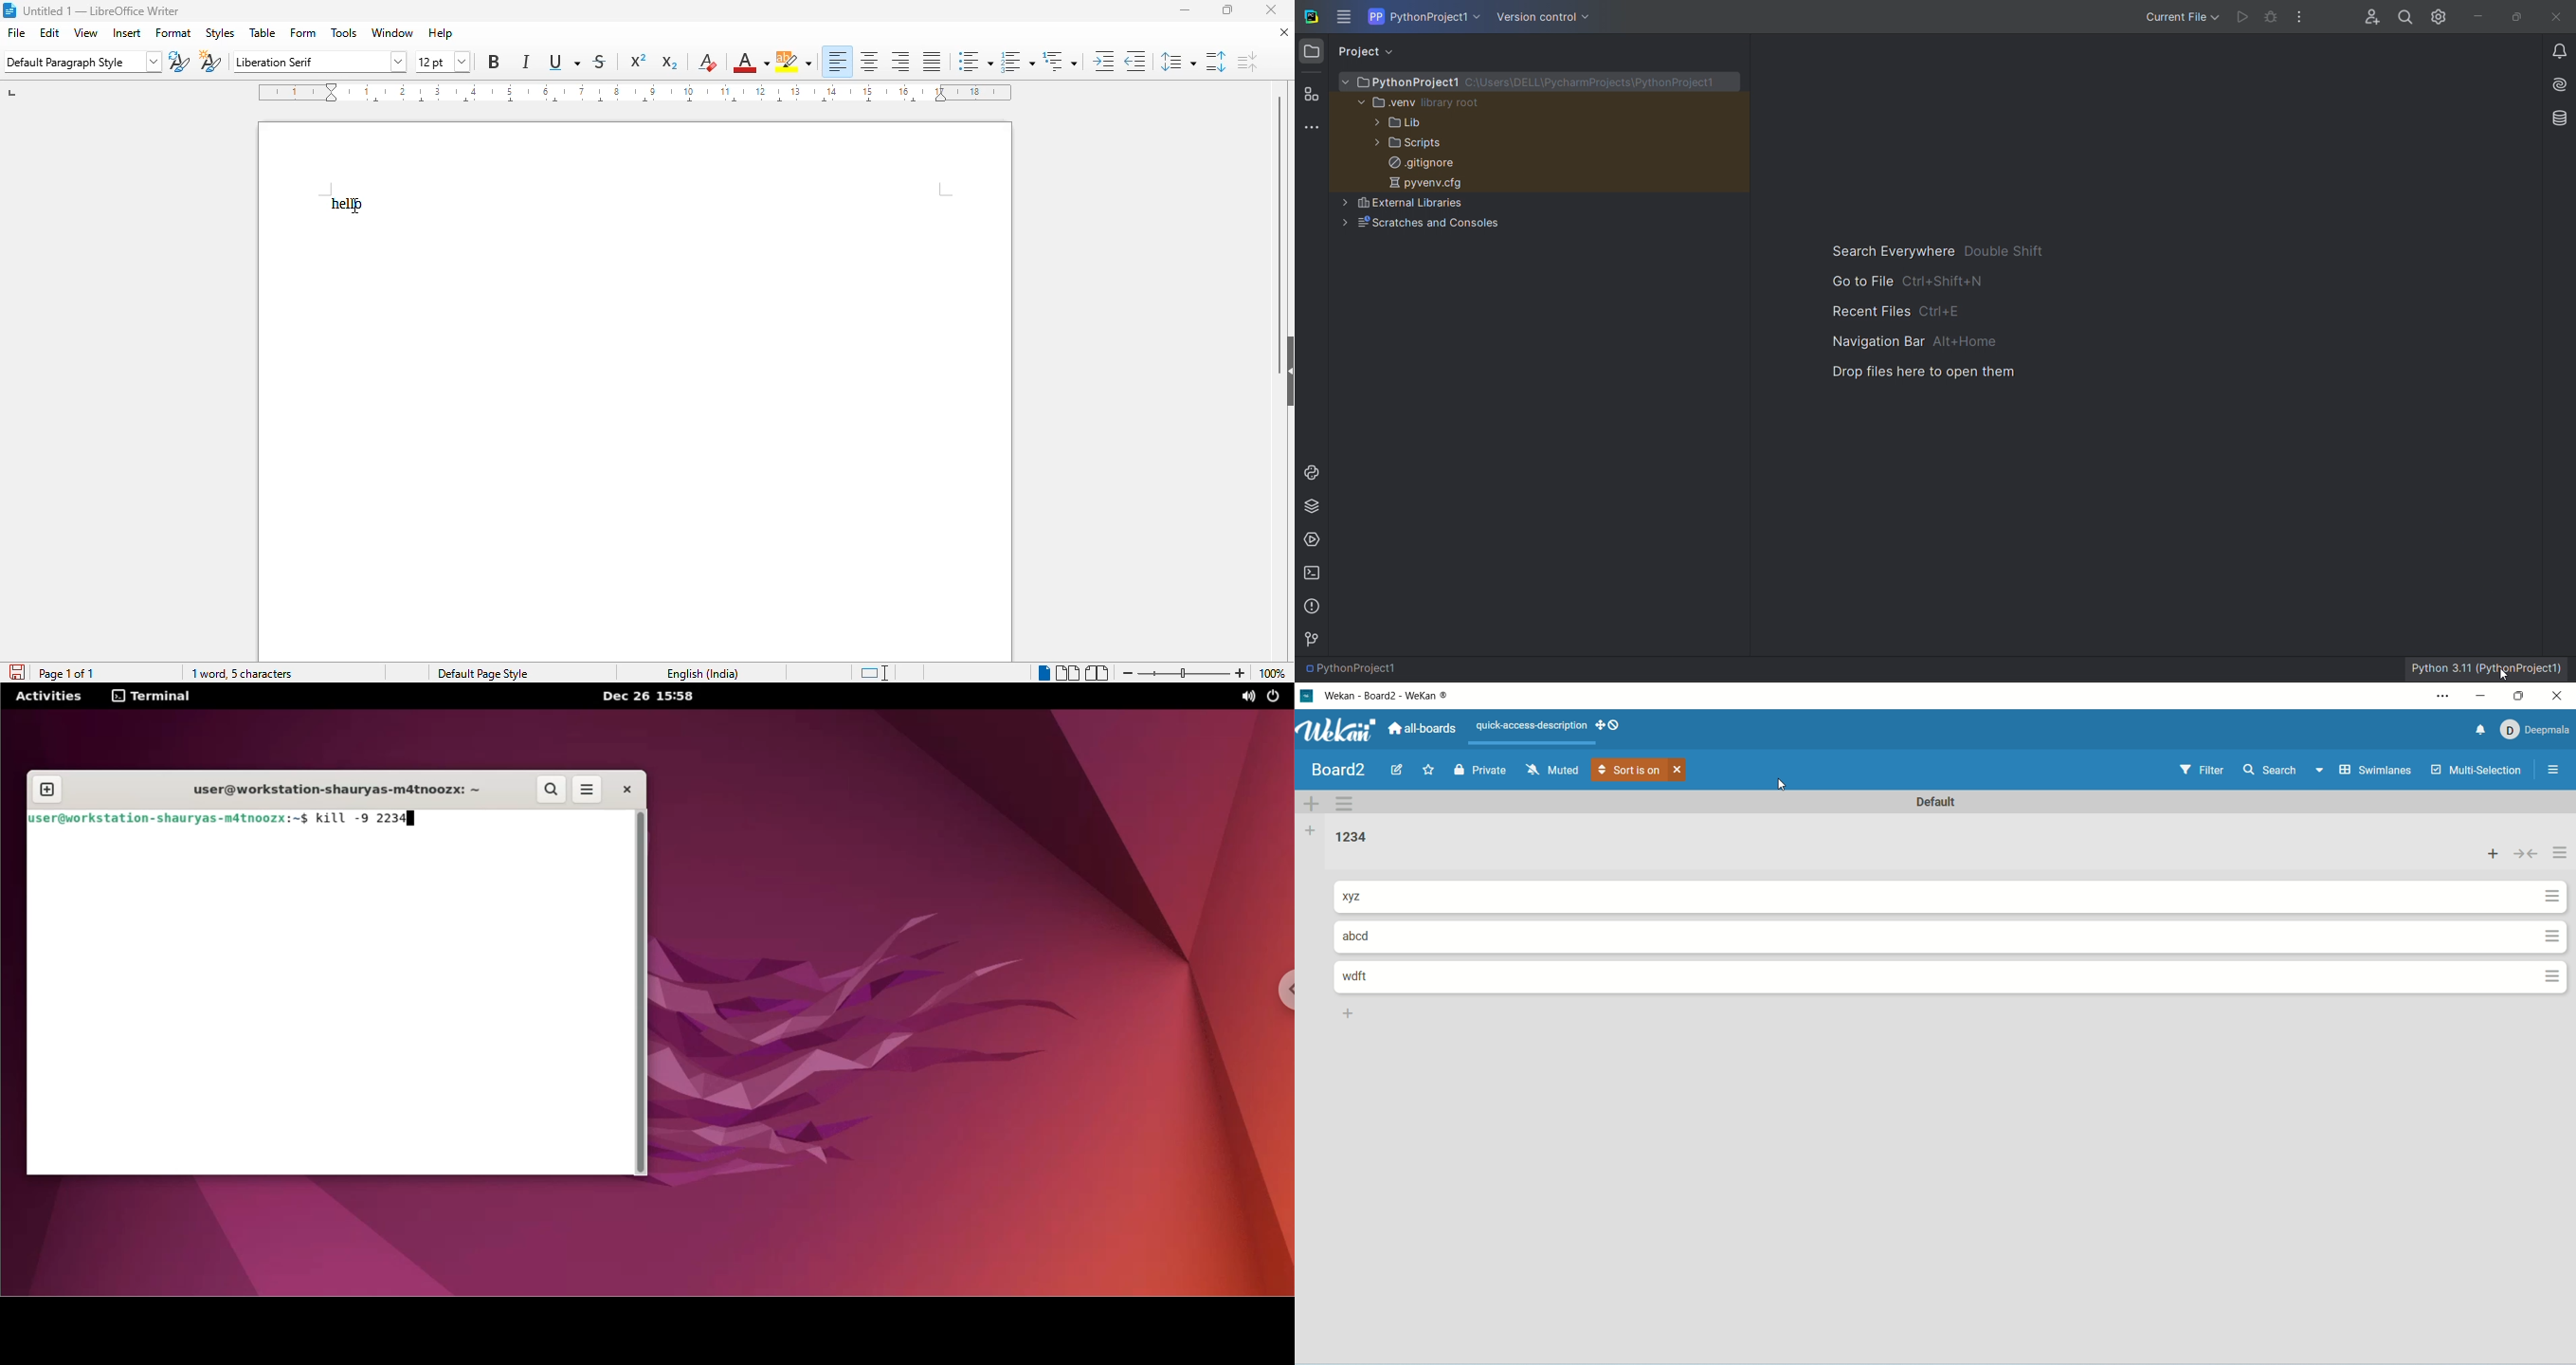  Describe the element at coordinates (1356, 838) in the screenshot. I see `list` at that location.